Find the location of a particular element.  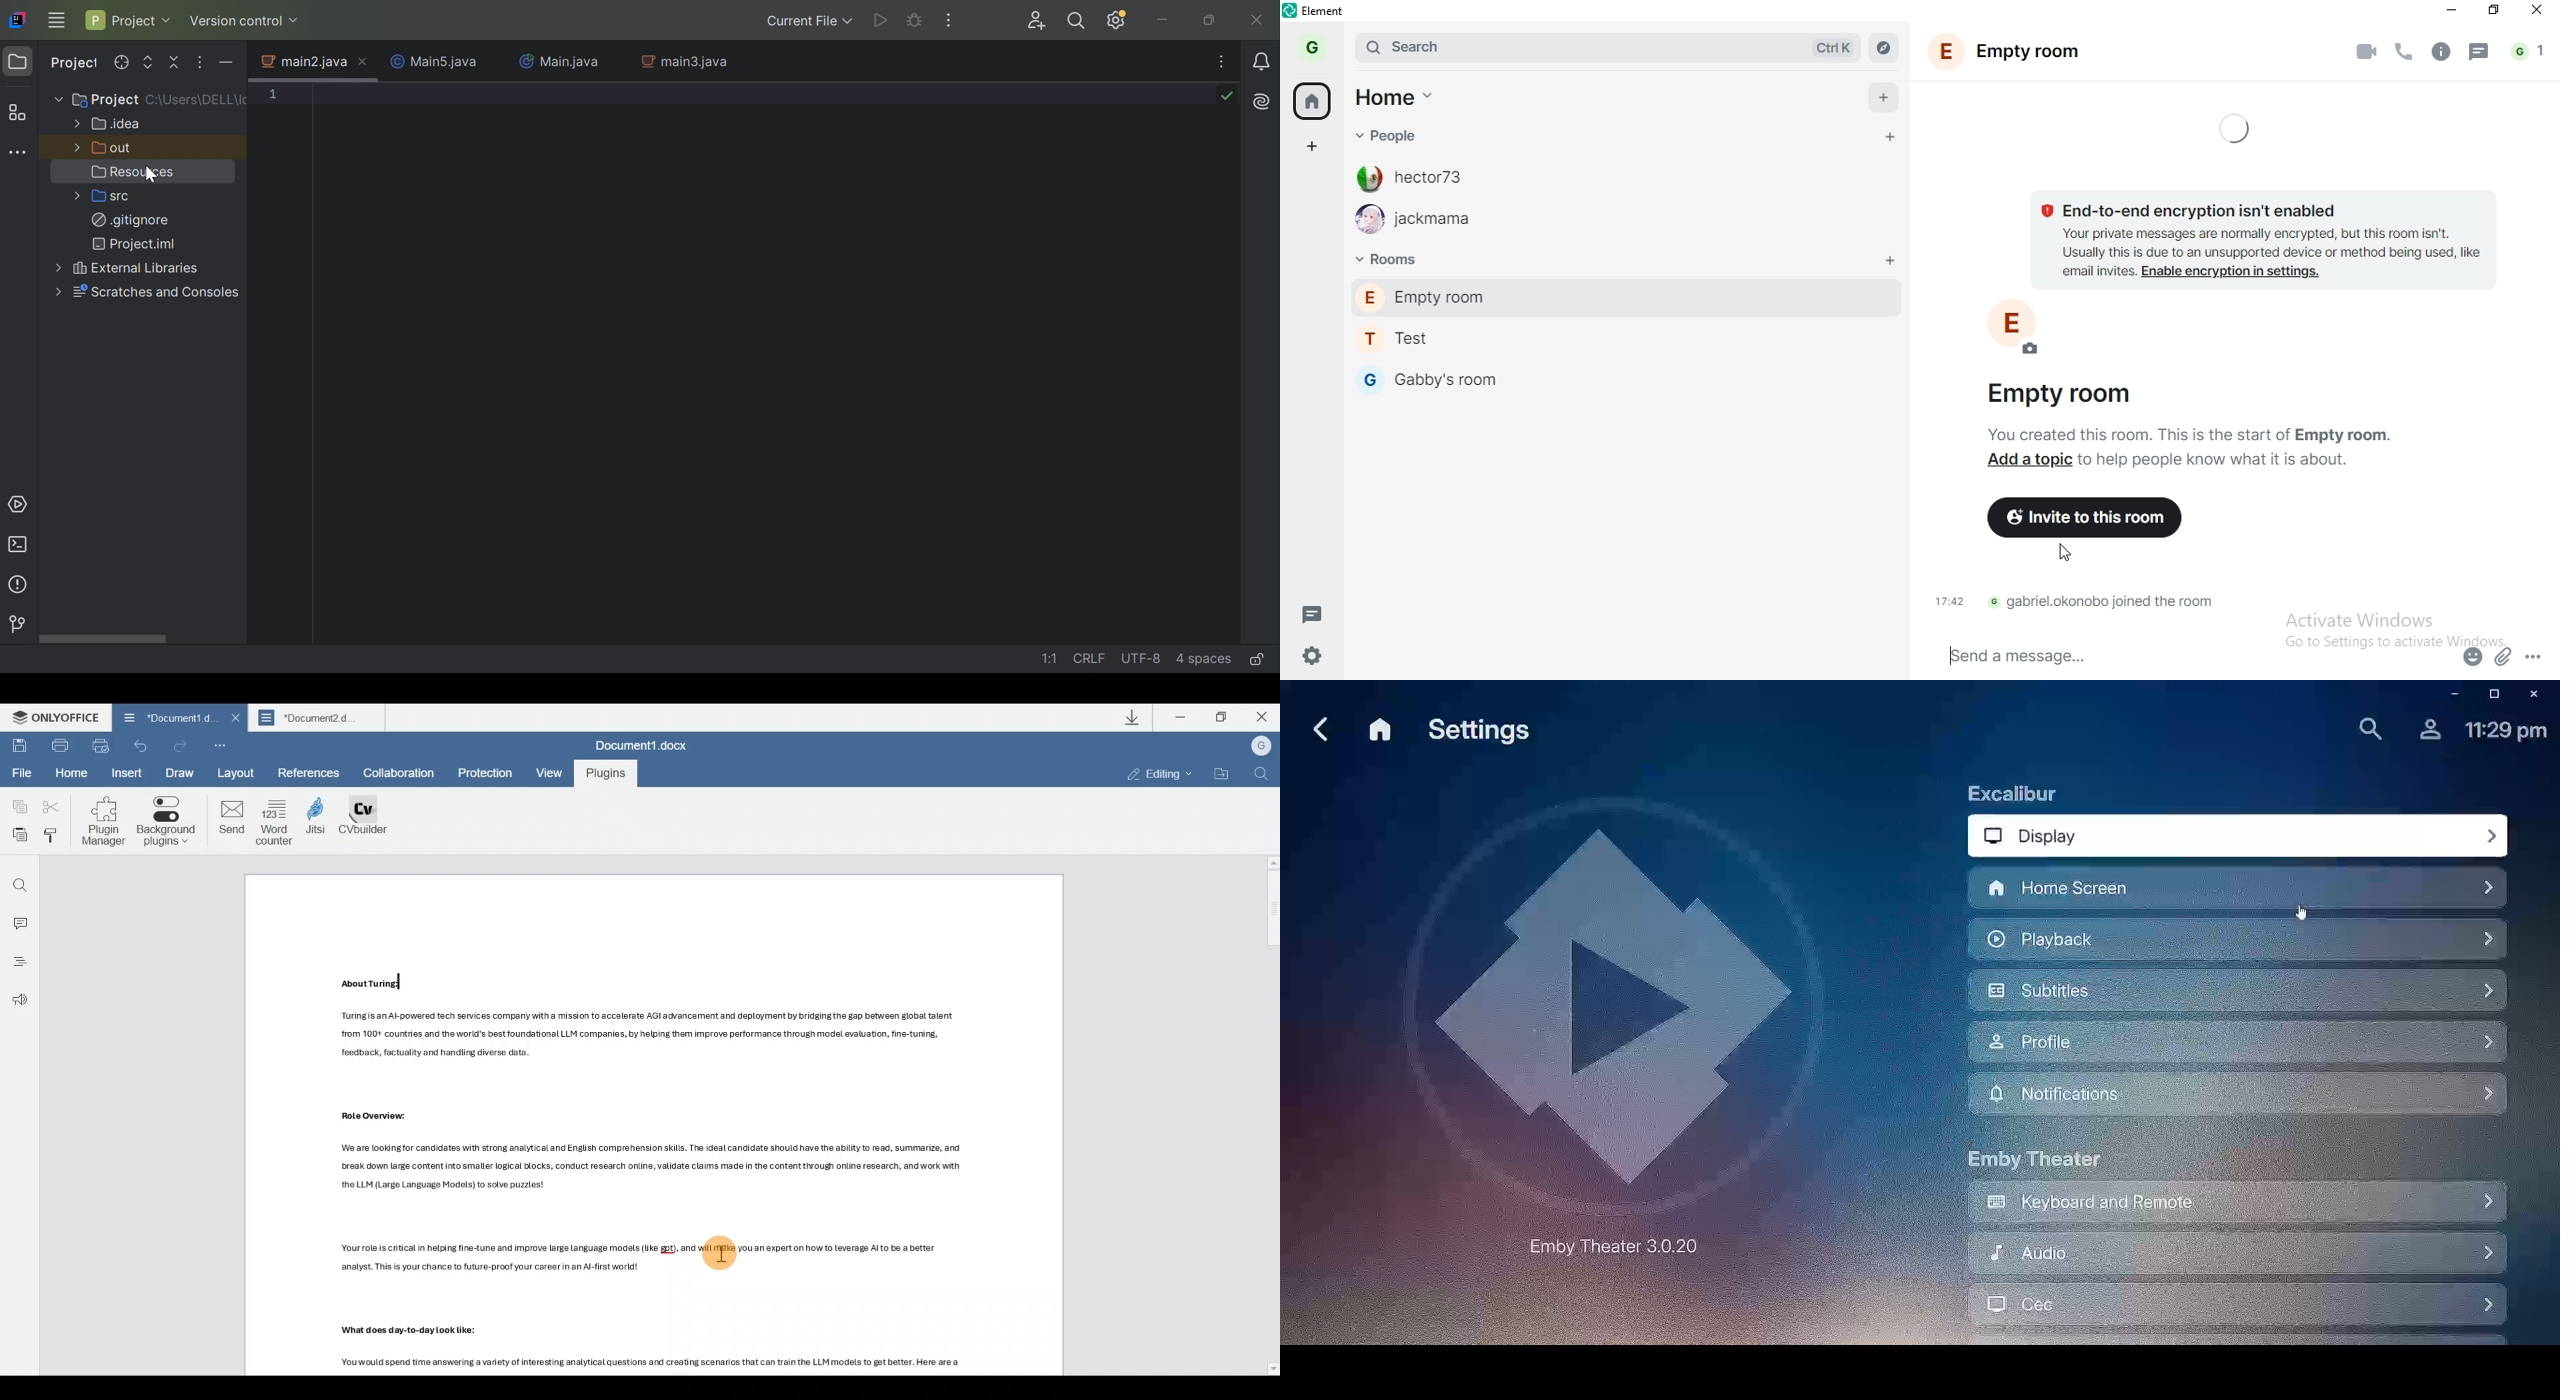

Minimize is located at coordinates (1180, 720).